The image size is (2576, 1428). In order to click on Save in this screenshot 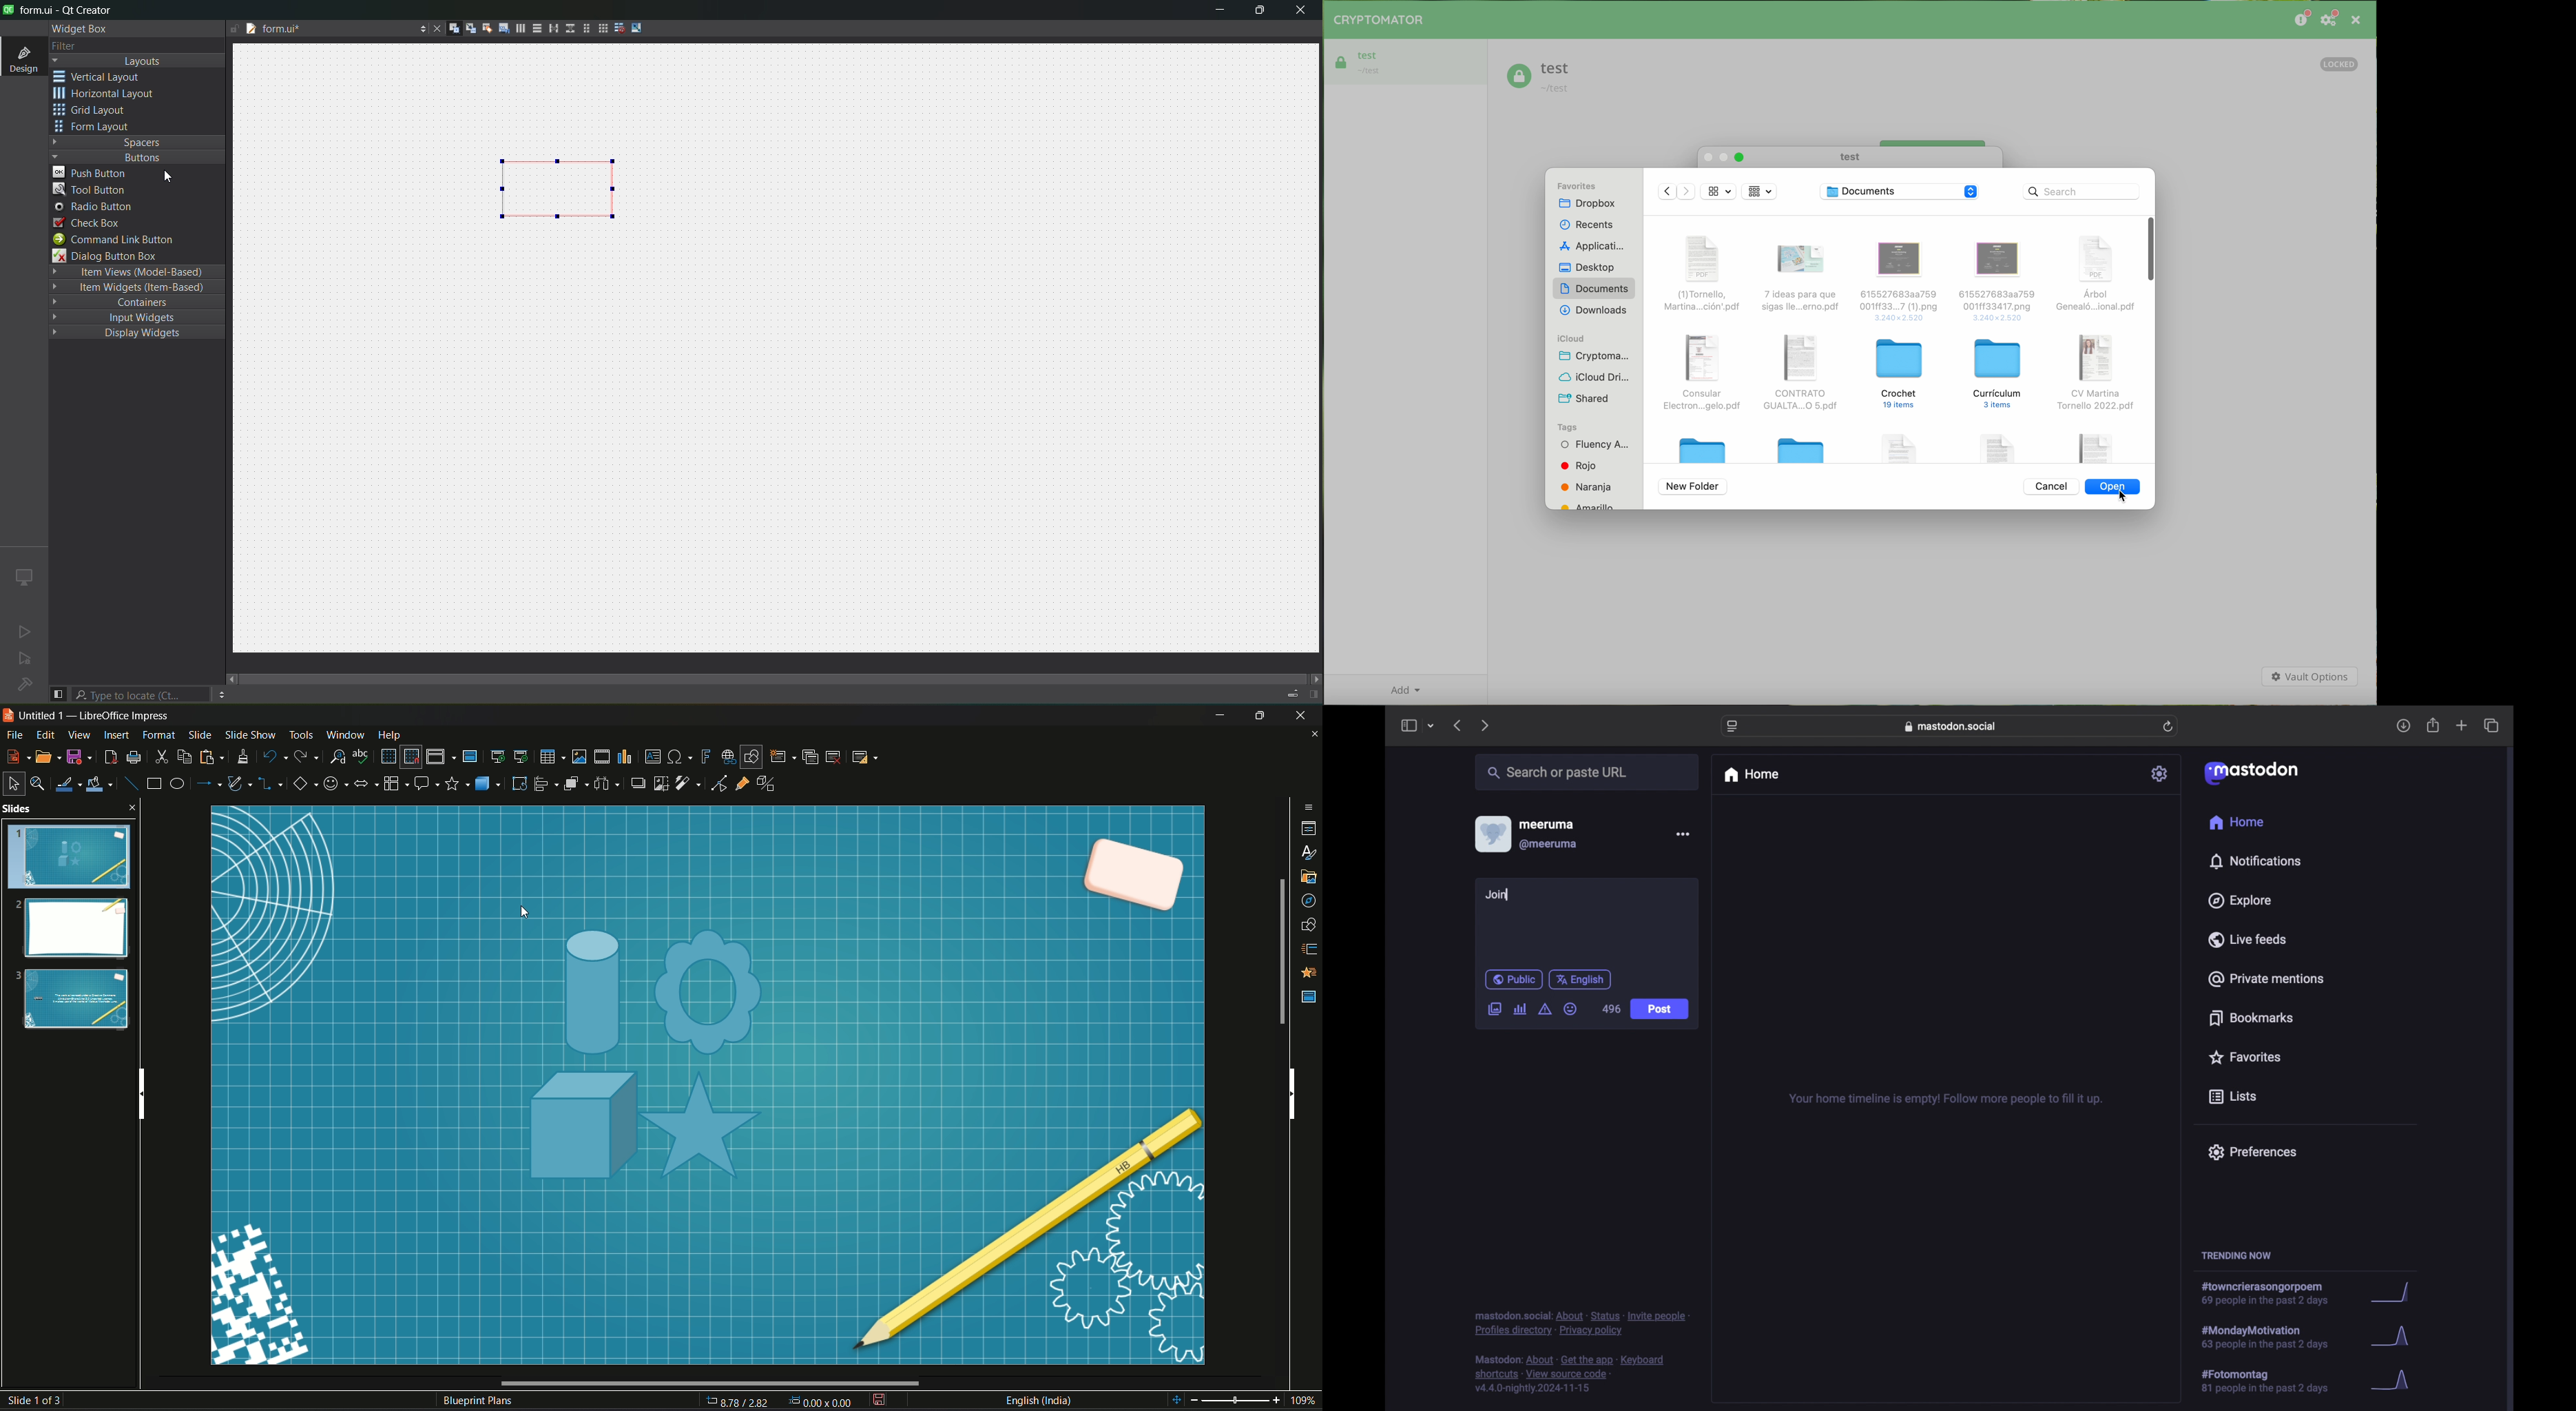, I will do `click(79, 757)`.